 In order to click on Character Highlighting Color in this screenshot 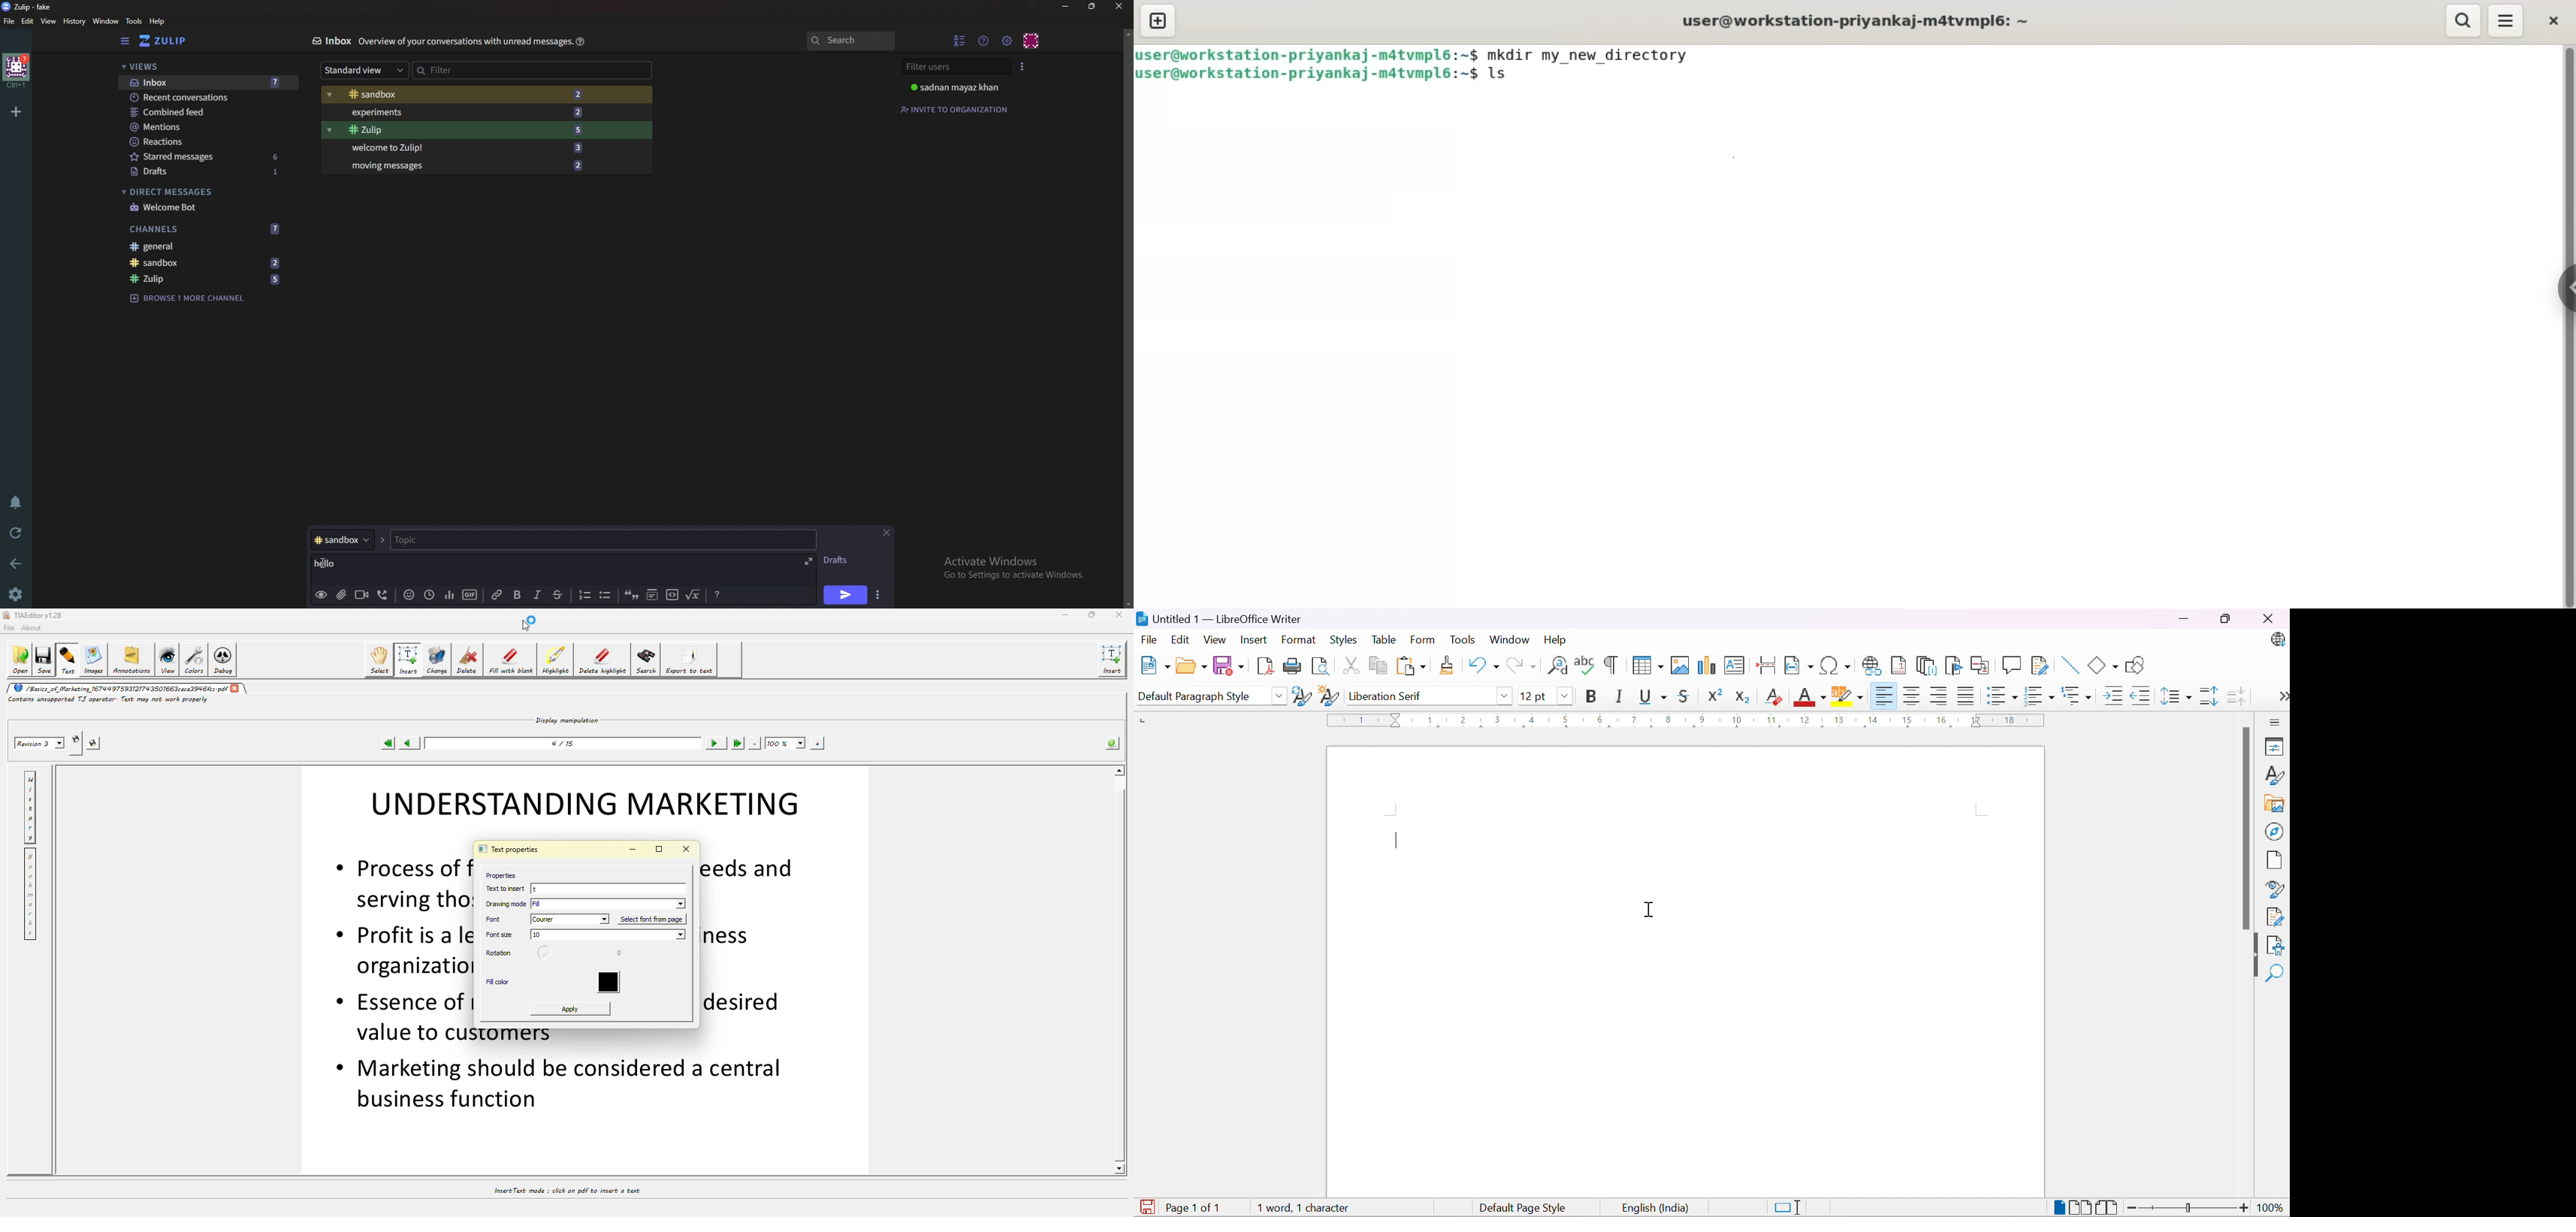, I will do `click(1847, 697)`.